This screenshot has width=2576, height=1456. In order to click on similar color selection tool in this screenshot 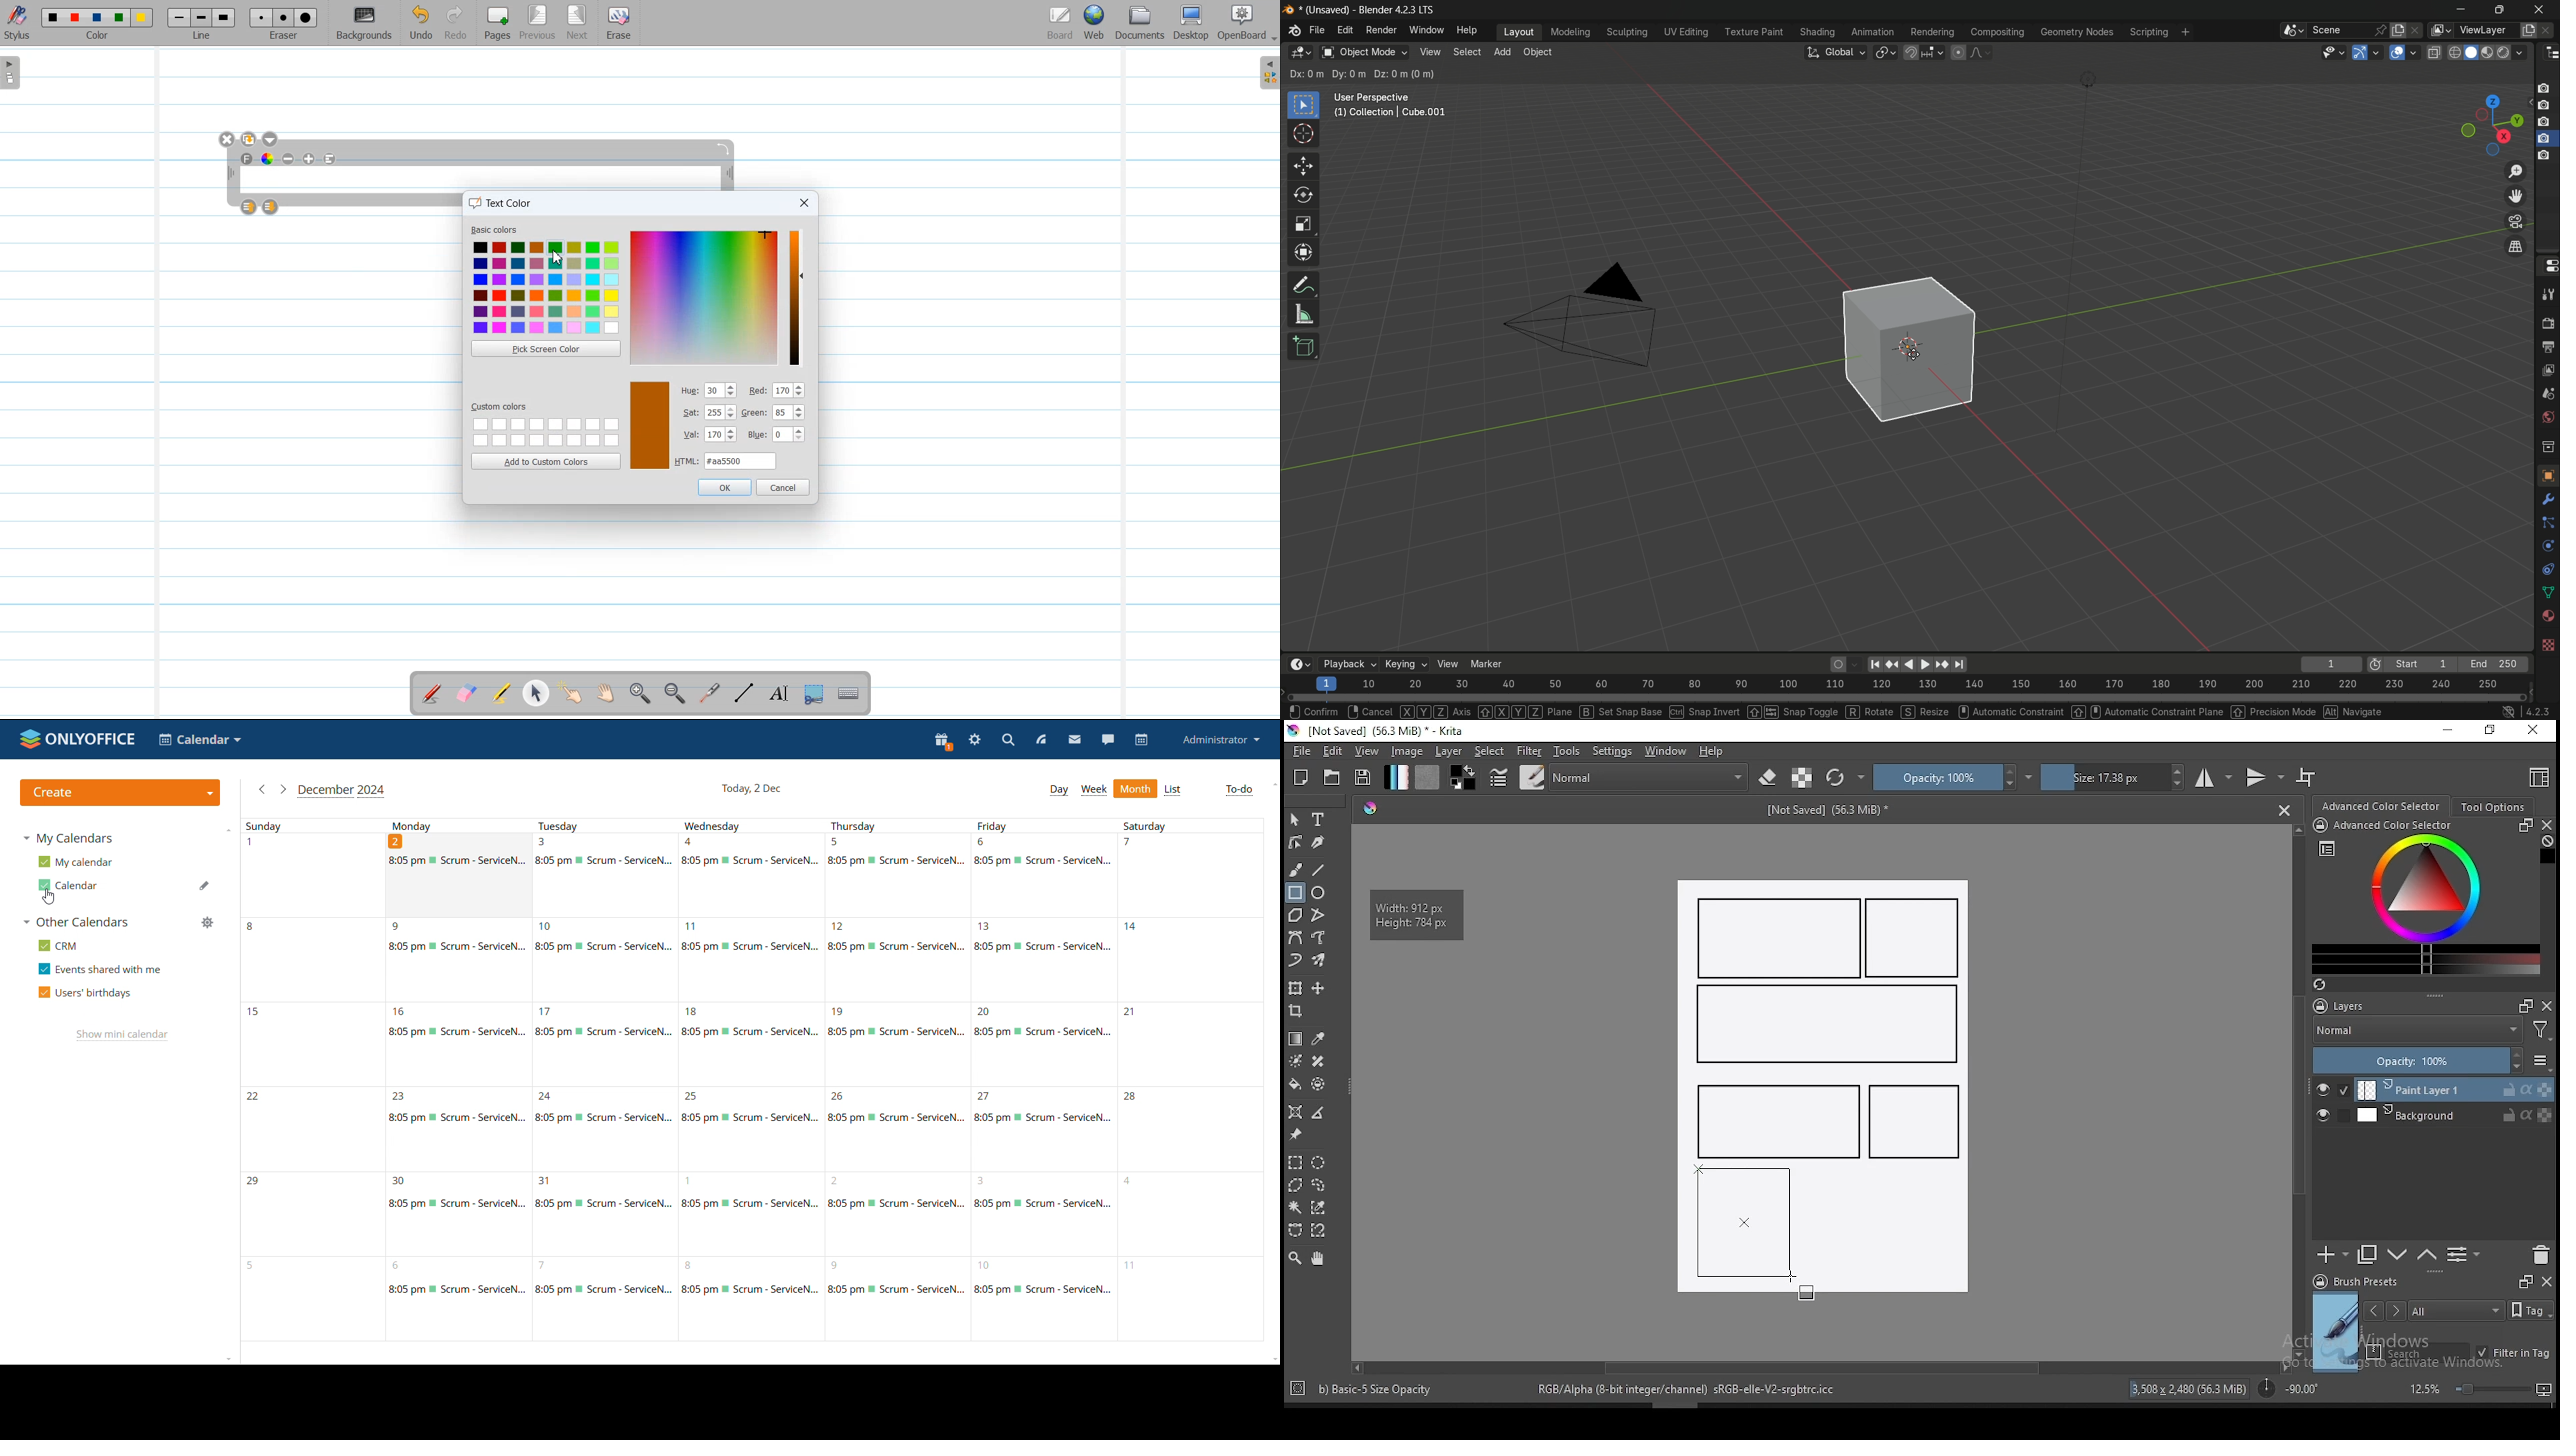, I will do `click(1321, 1207)`.